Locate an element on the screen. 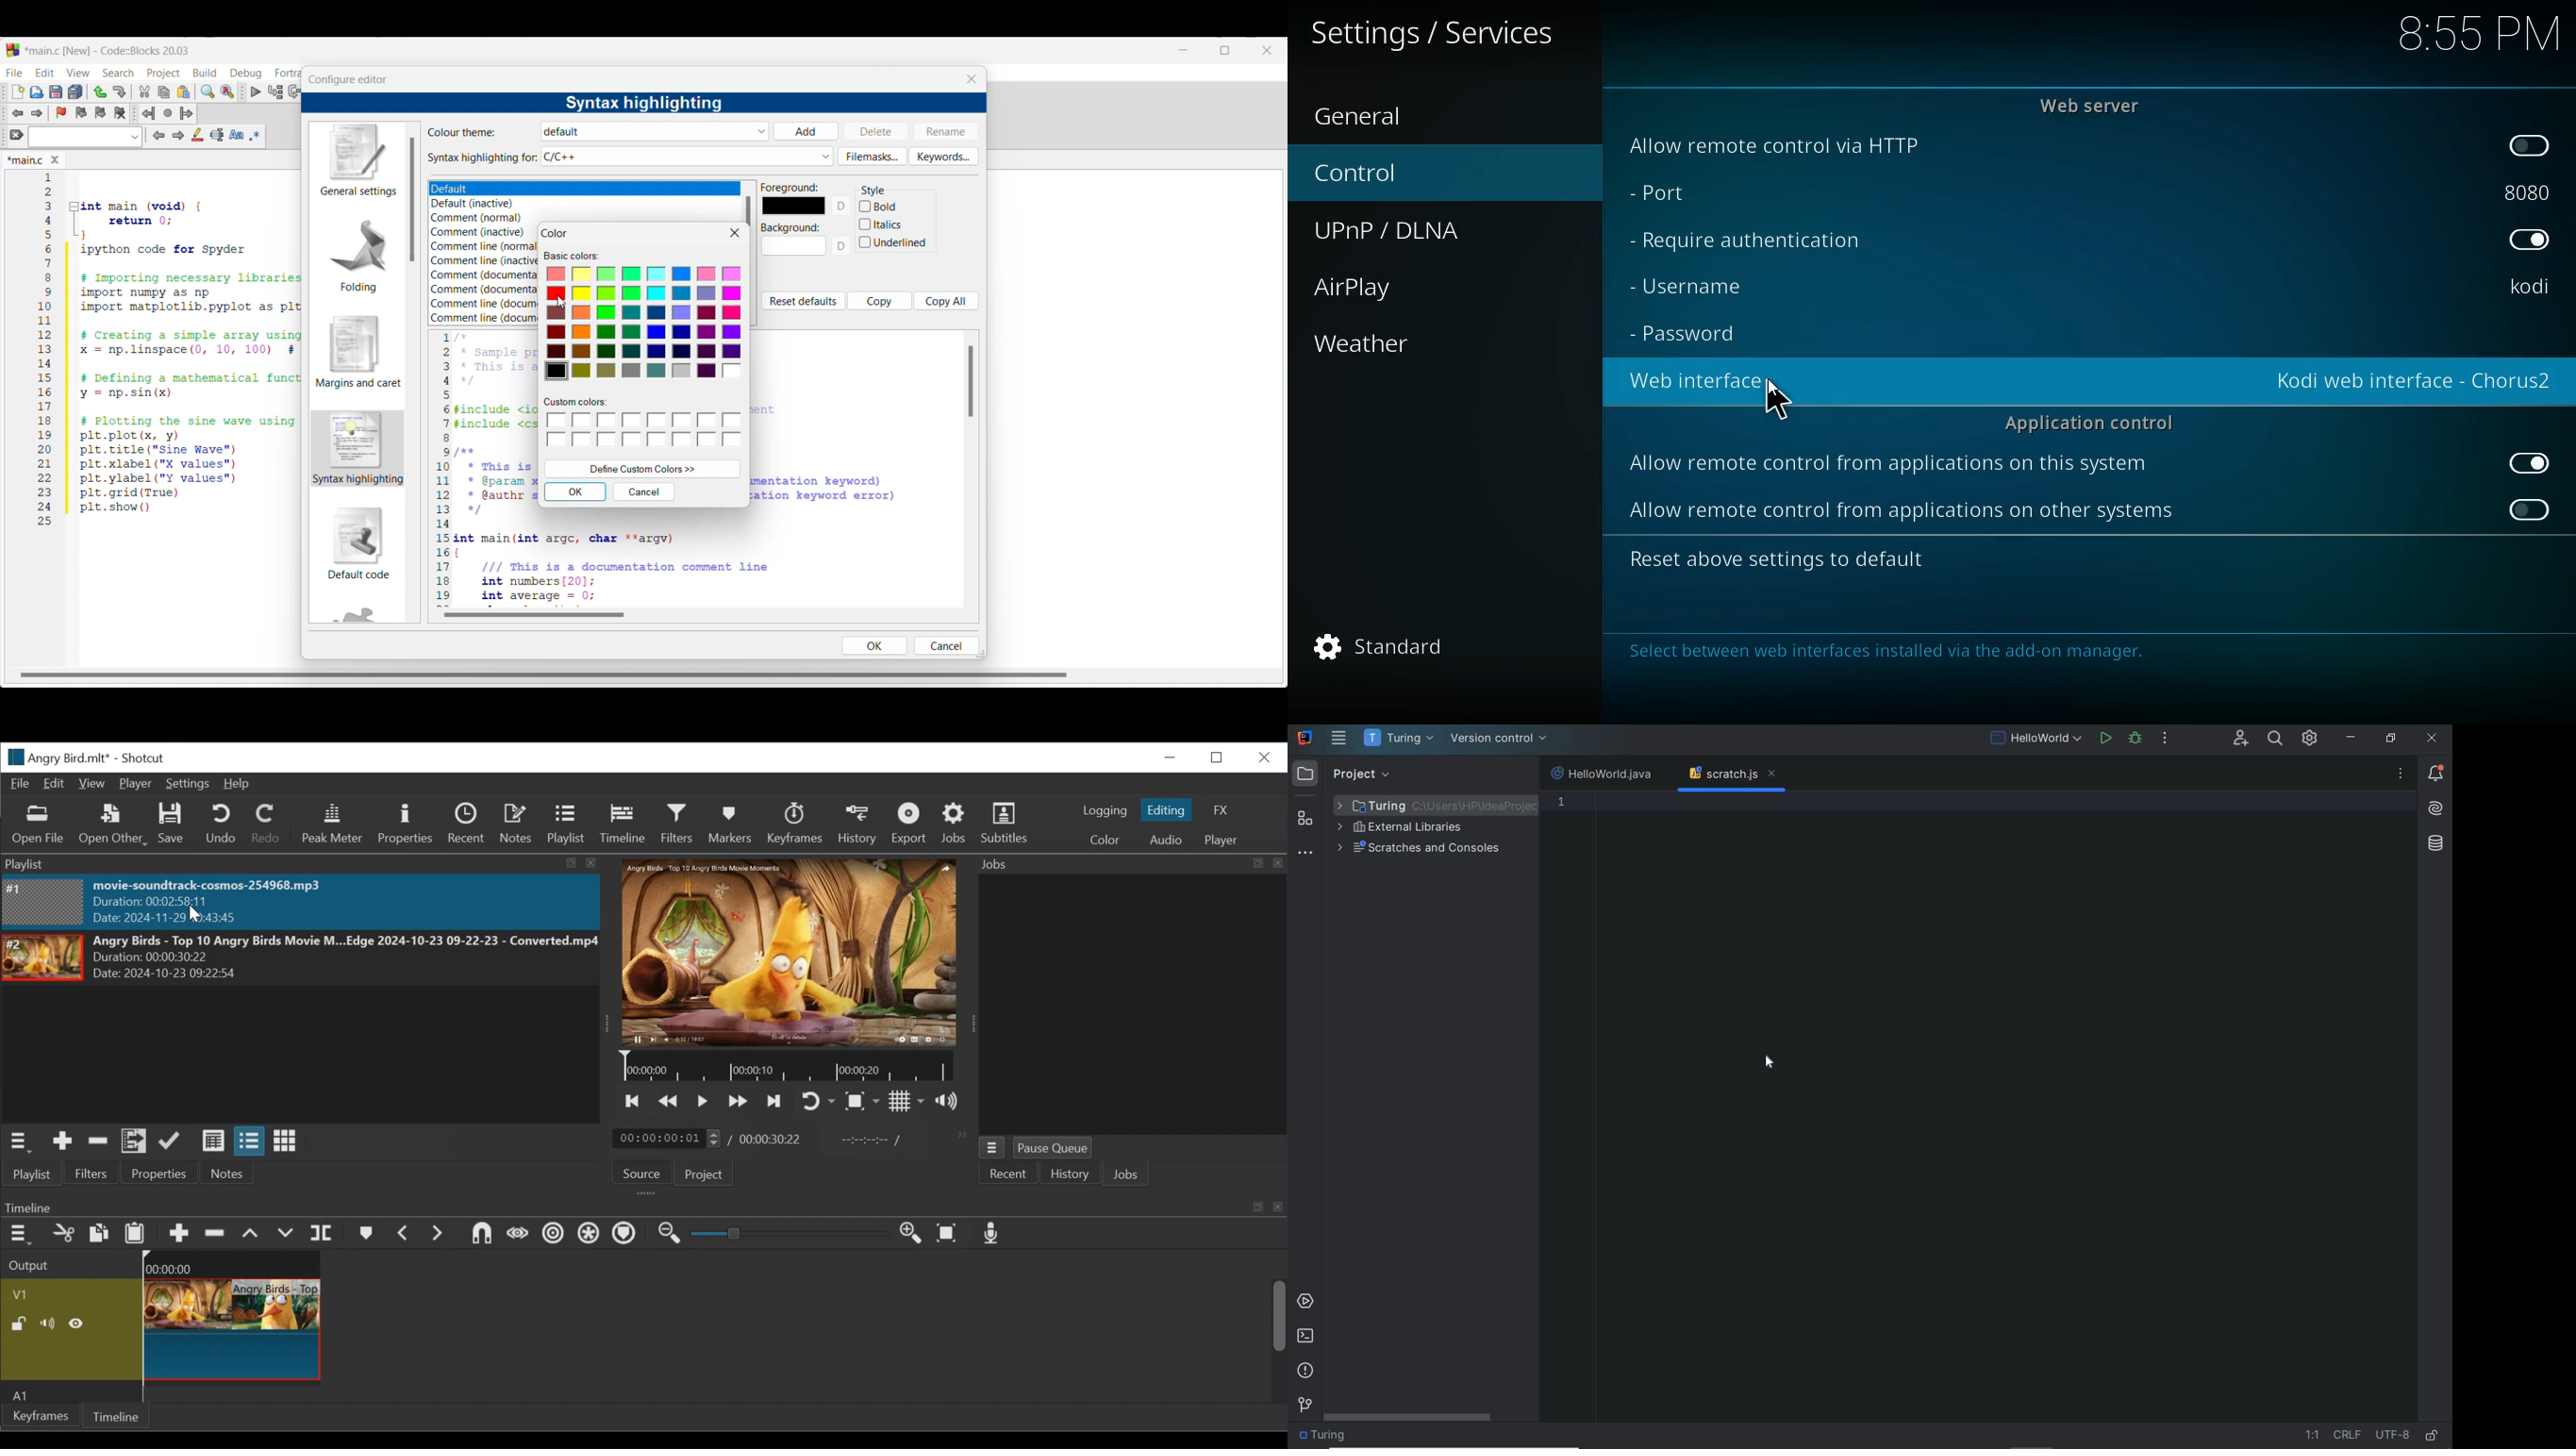  Mute is located at coordinates (50, 1323).